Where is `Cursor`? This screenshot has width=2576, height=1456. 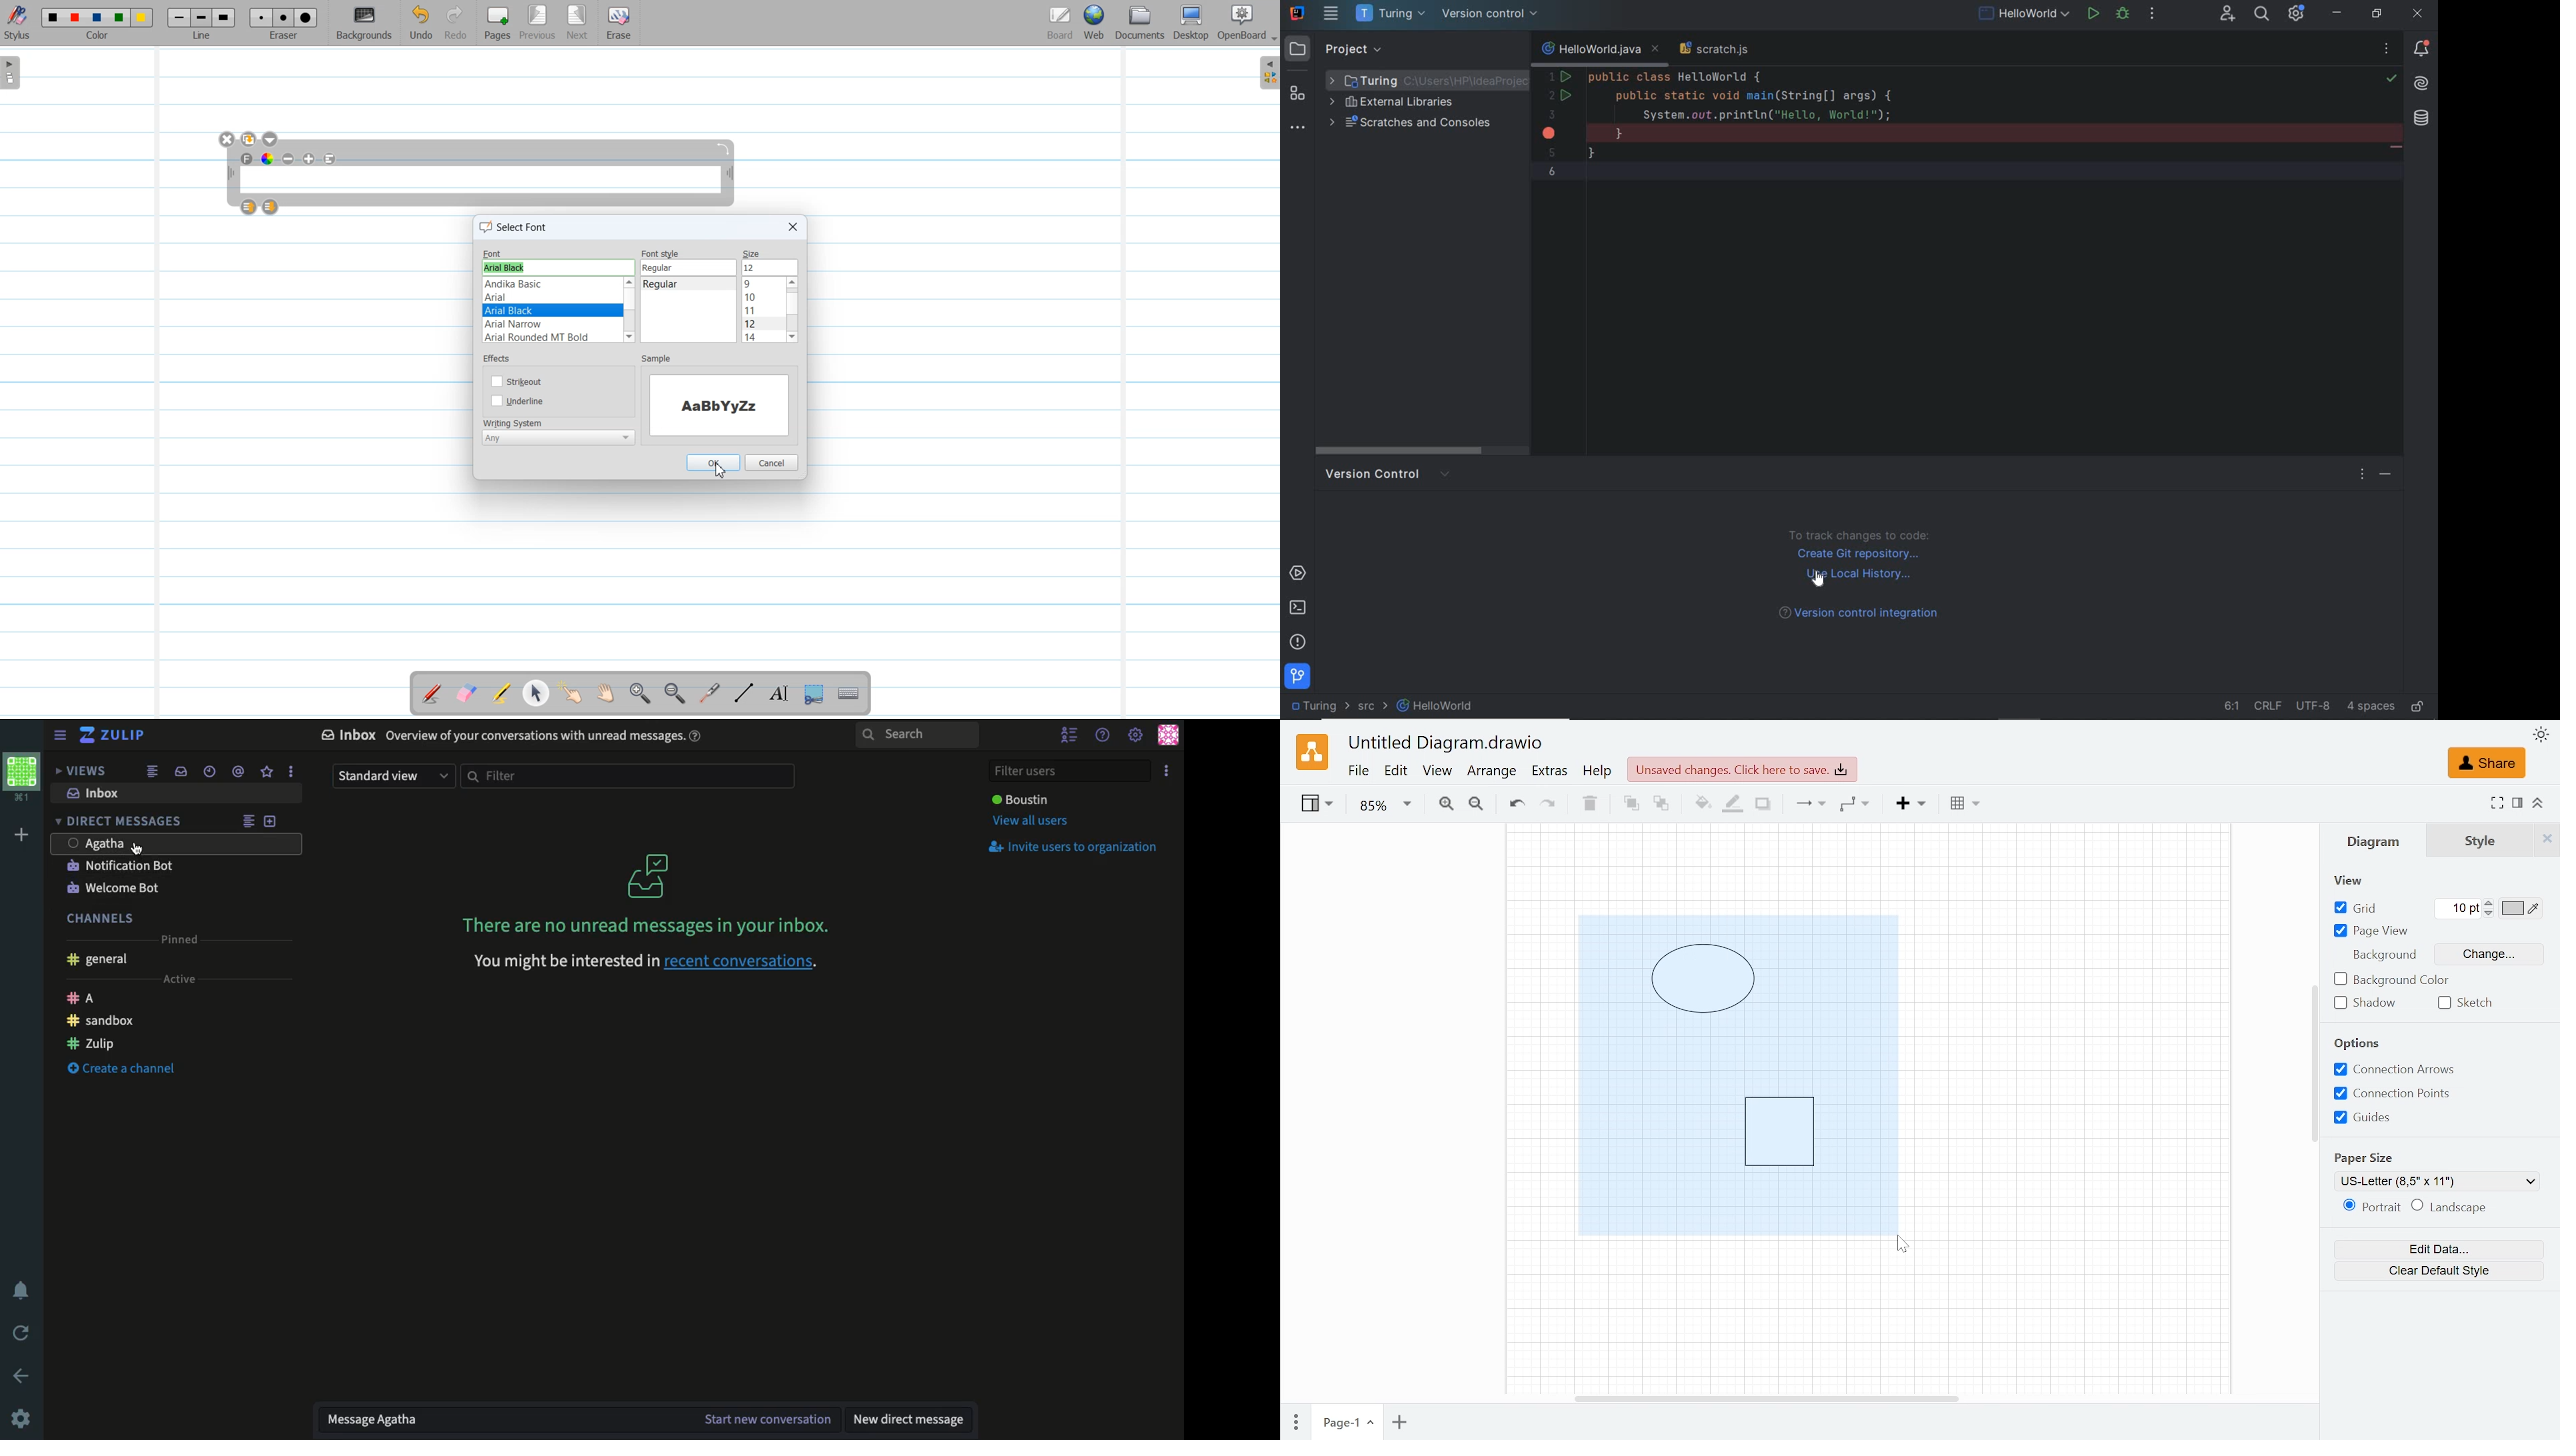
Cursor is located at coordinates (141, 851).